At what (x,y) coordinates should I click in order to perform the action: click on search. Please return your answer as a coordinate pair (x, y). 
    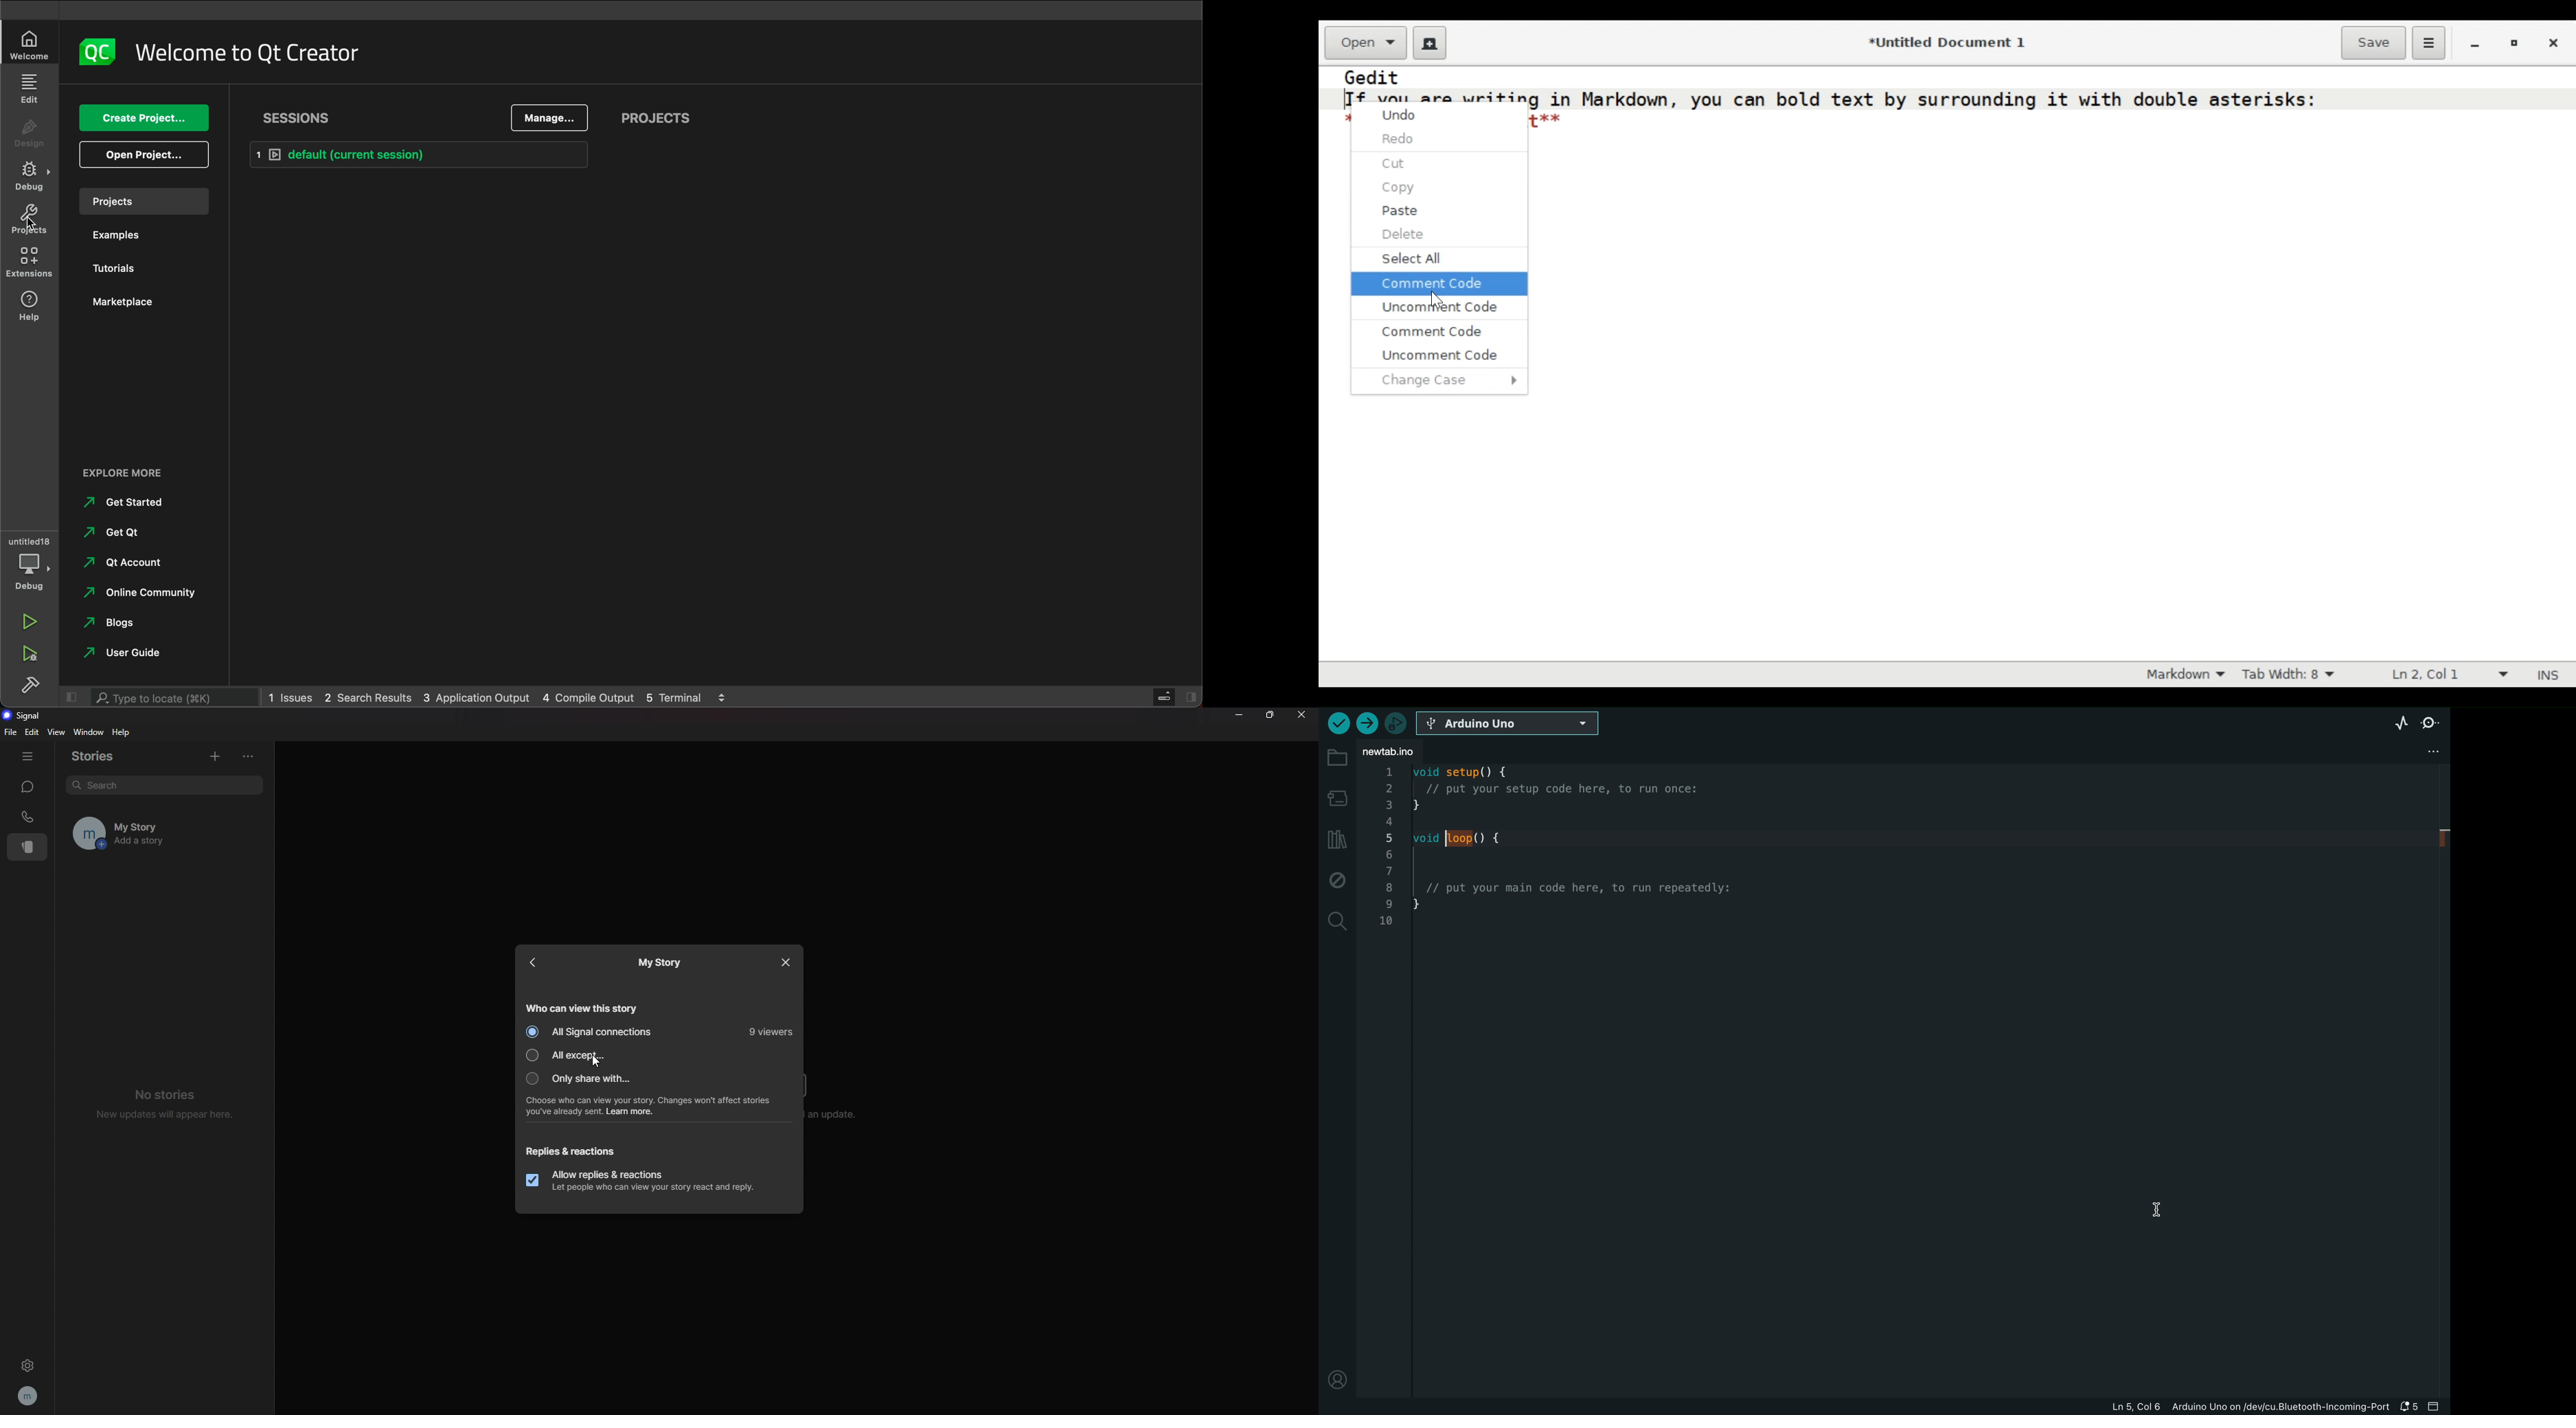
    Looking at the image, I should click on (163, 785).